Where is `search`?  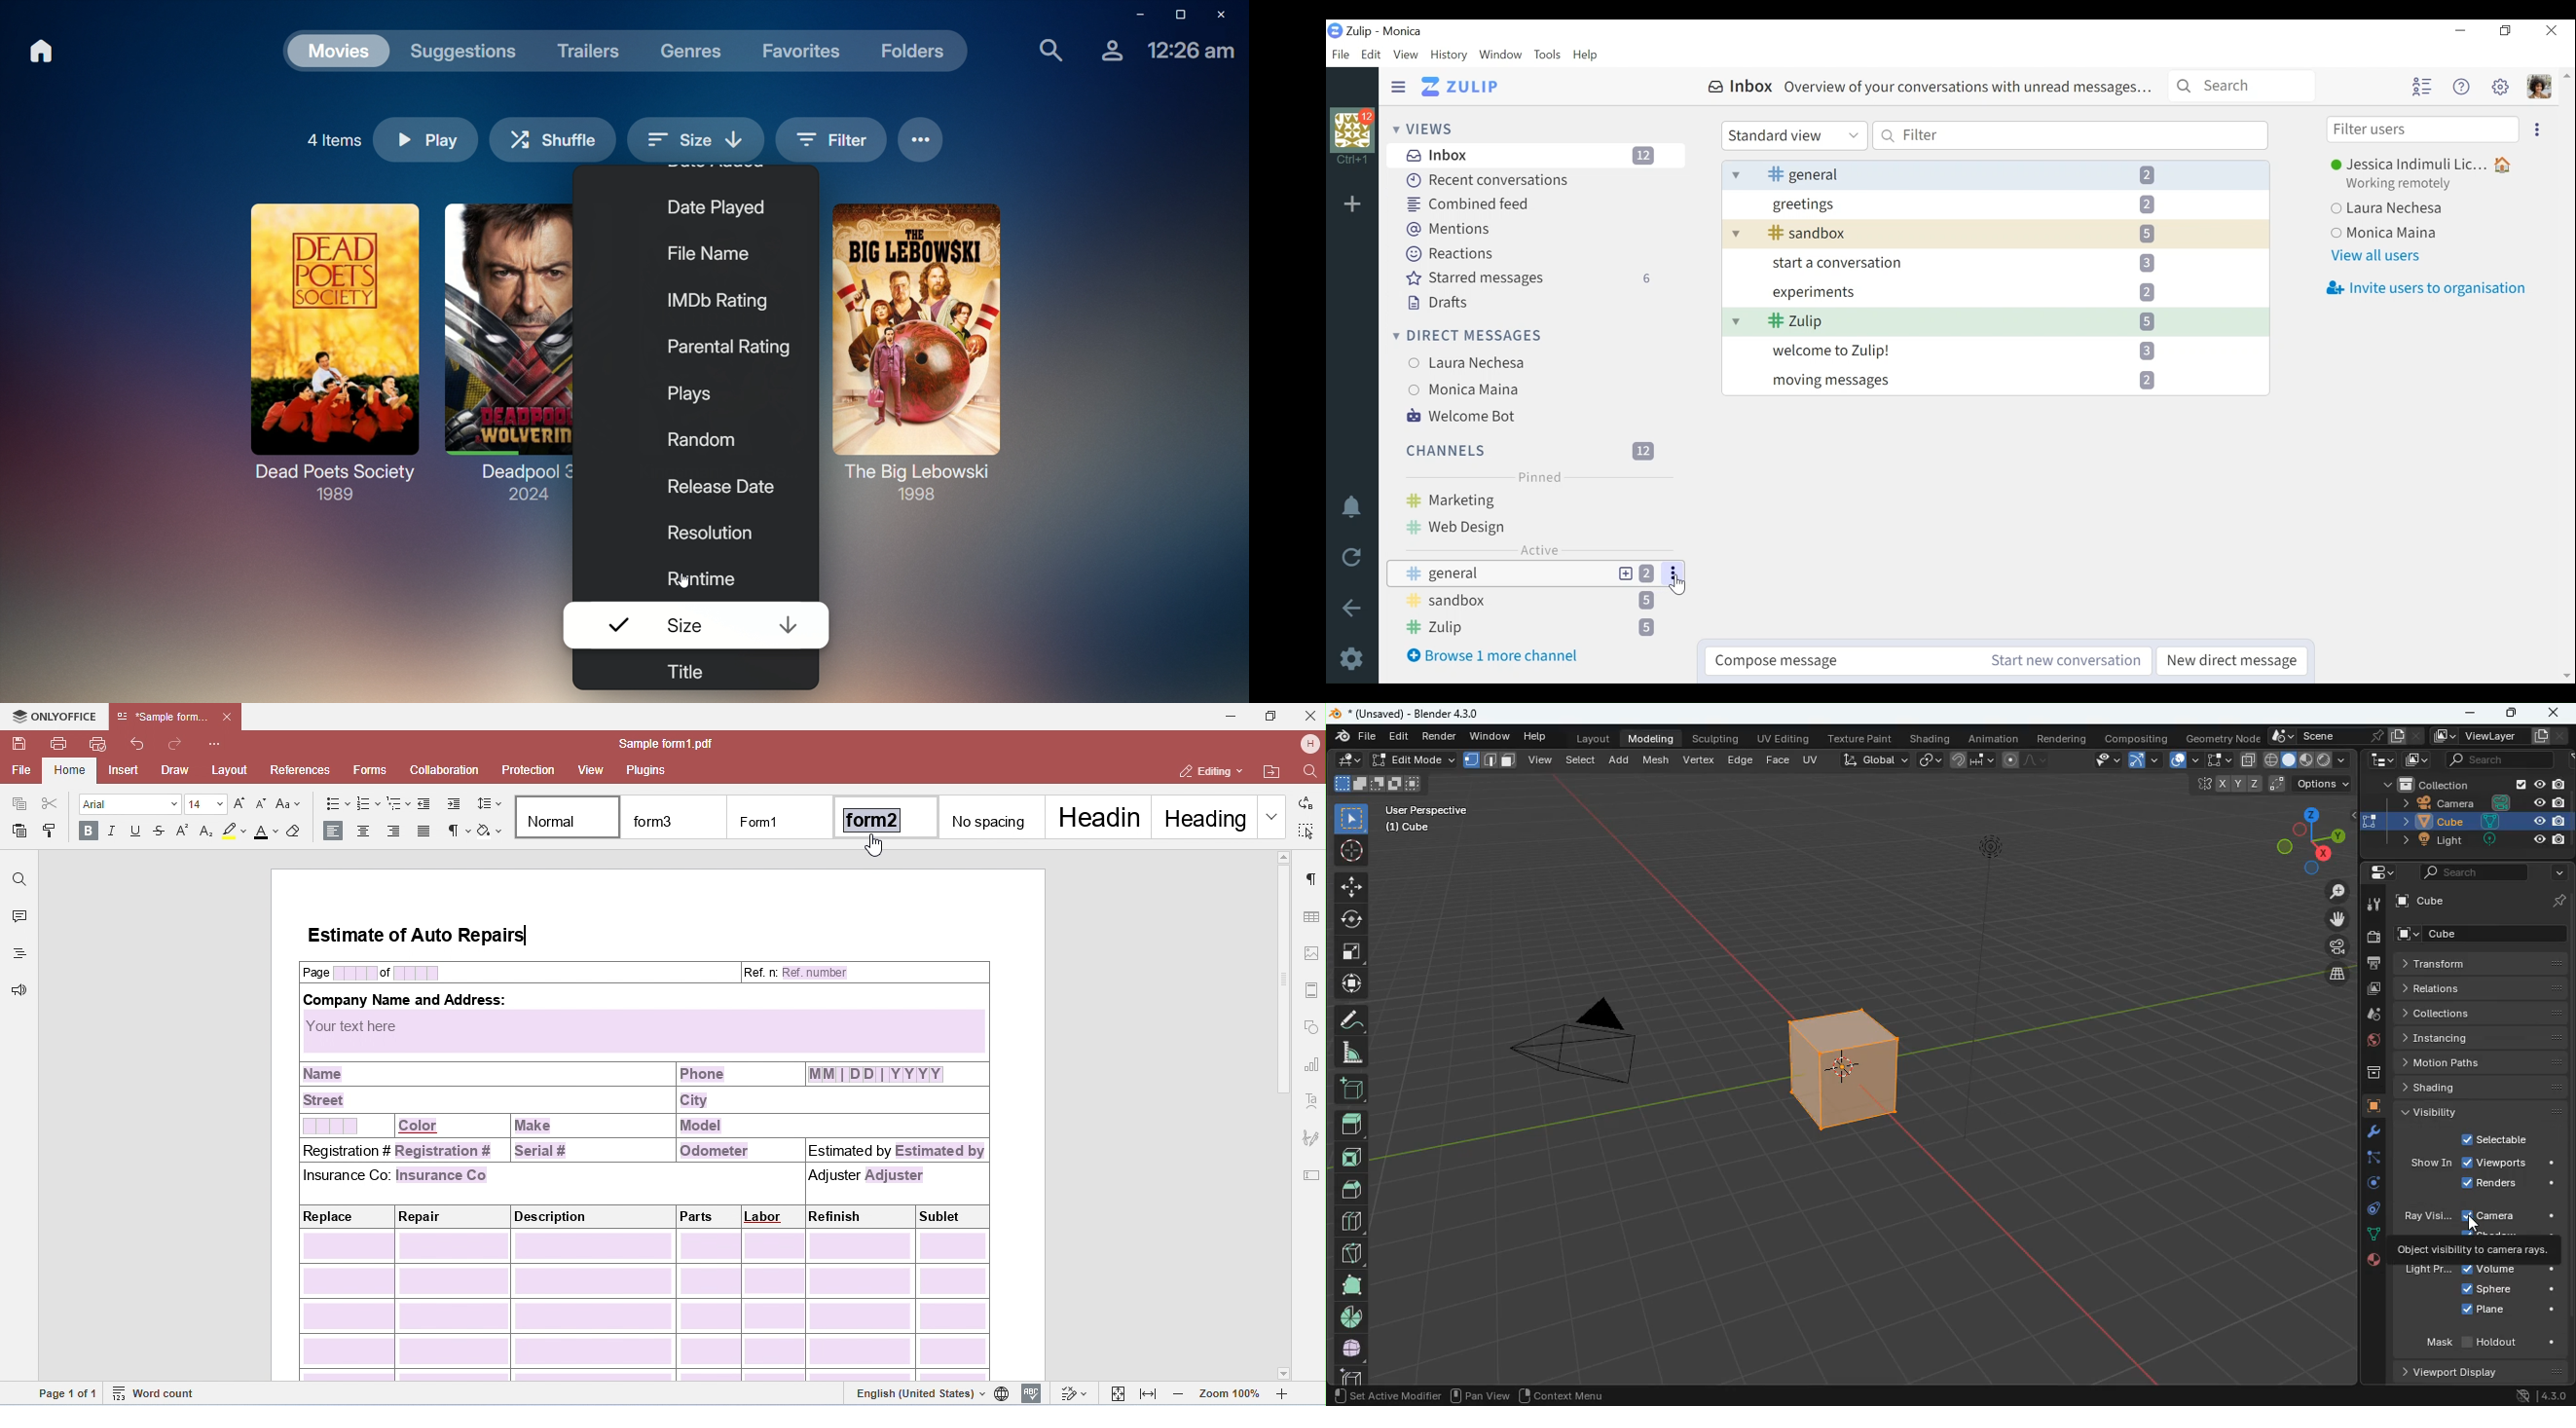 search is located at coordinates (2499, 759).